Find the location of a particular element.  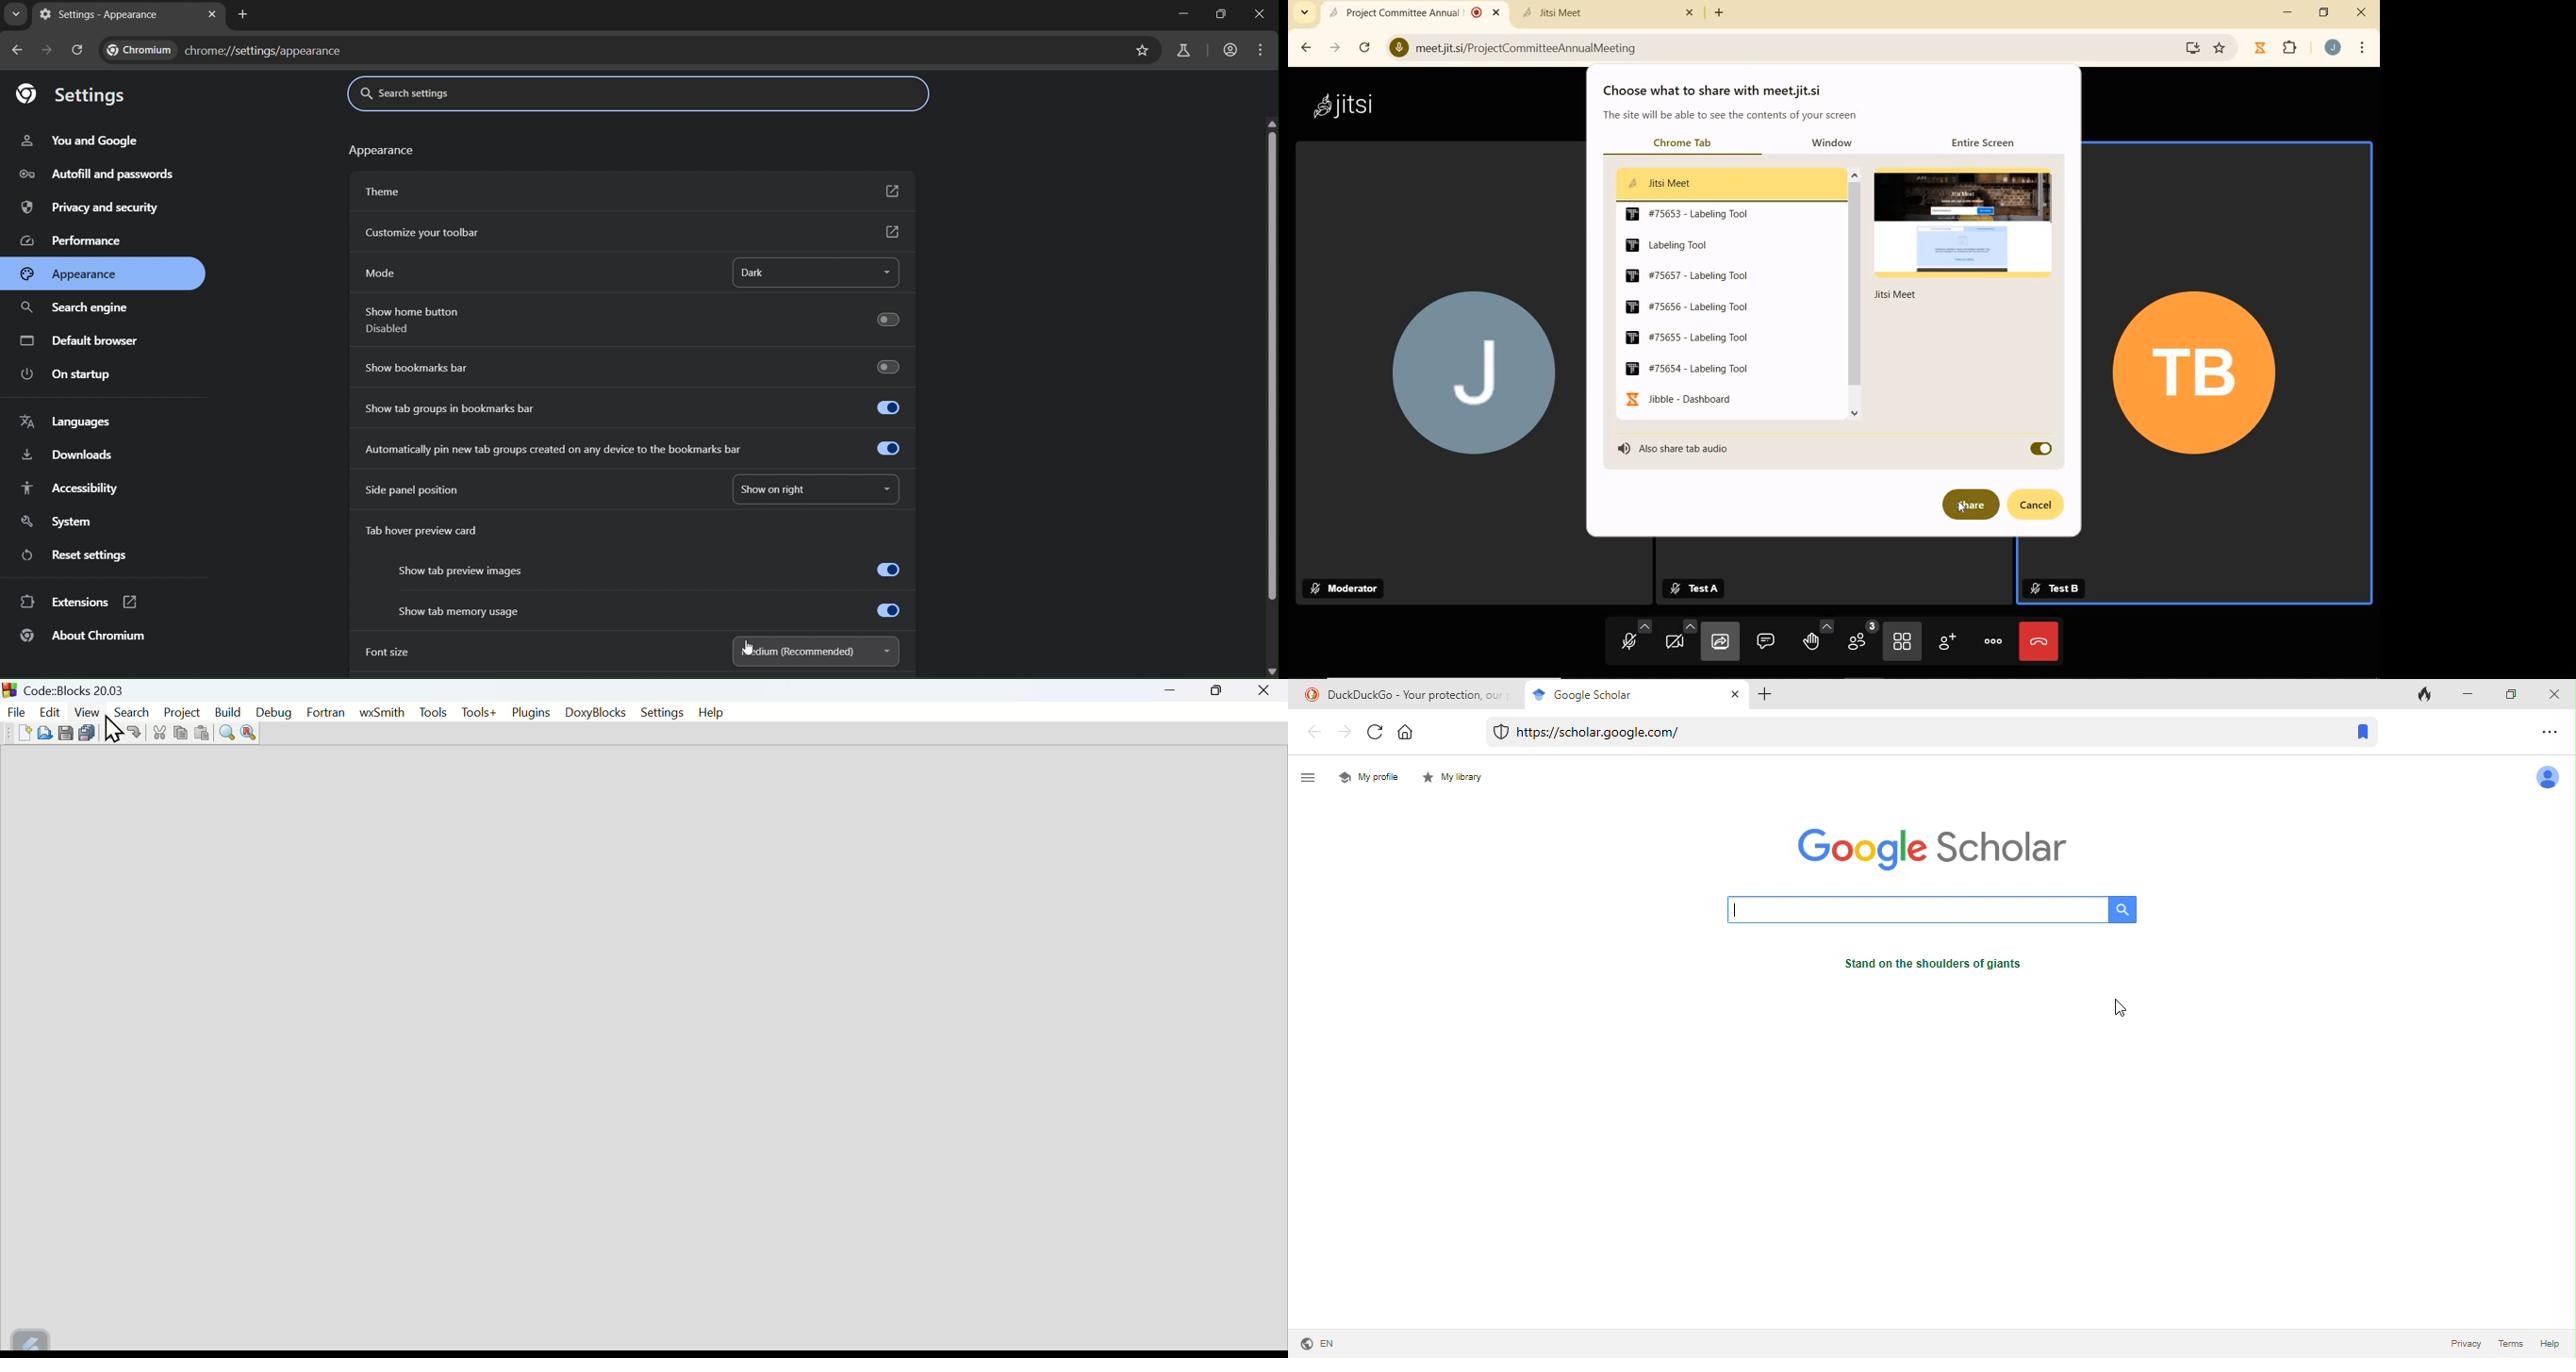

Project Committee Annual is located at coordinates (1412, 12).